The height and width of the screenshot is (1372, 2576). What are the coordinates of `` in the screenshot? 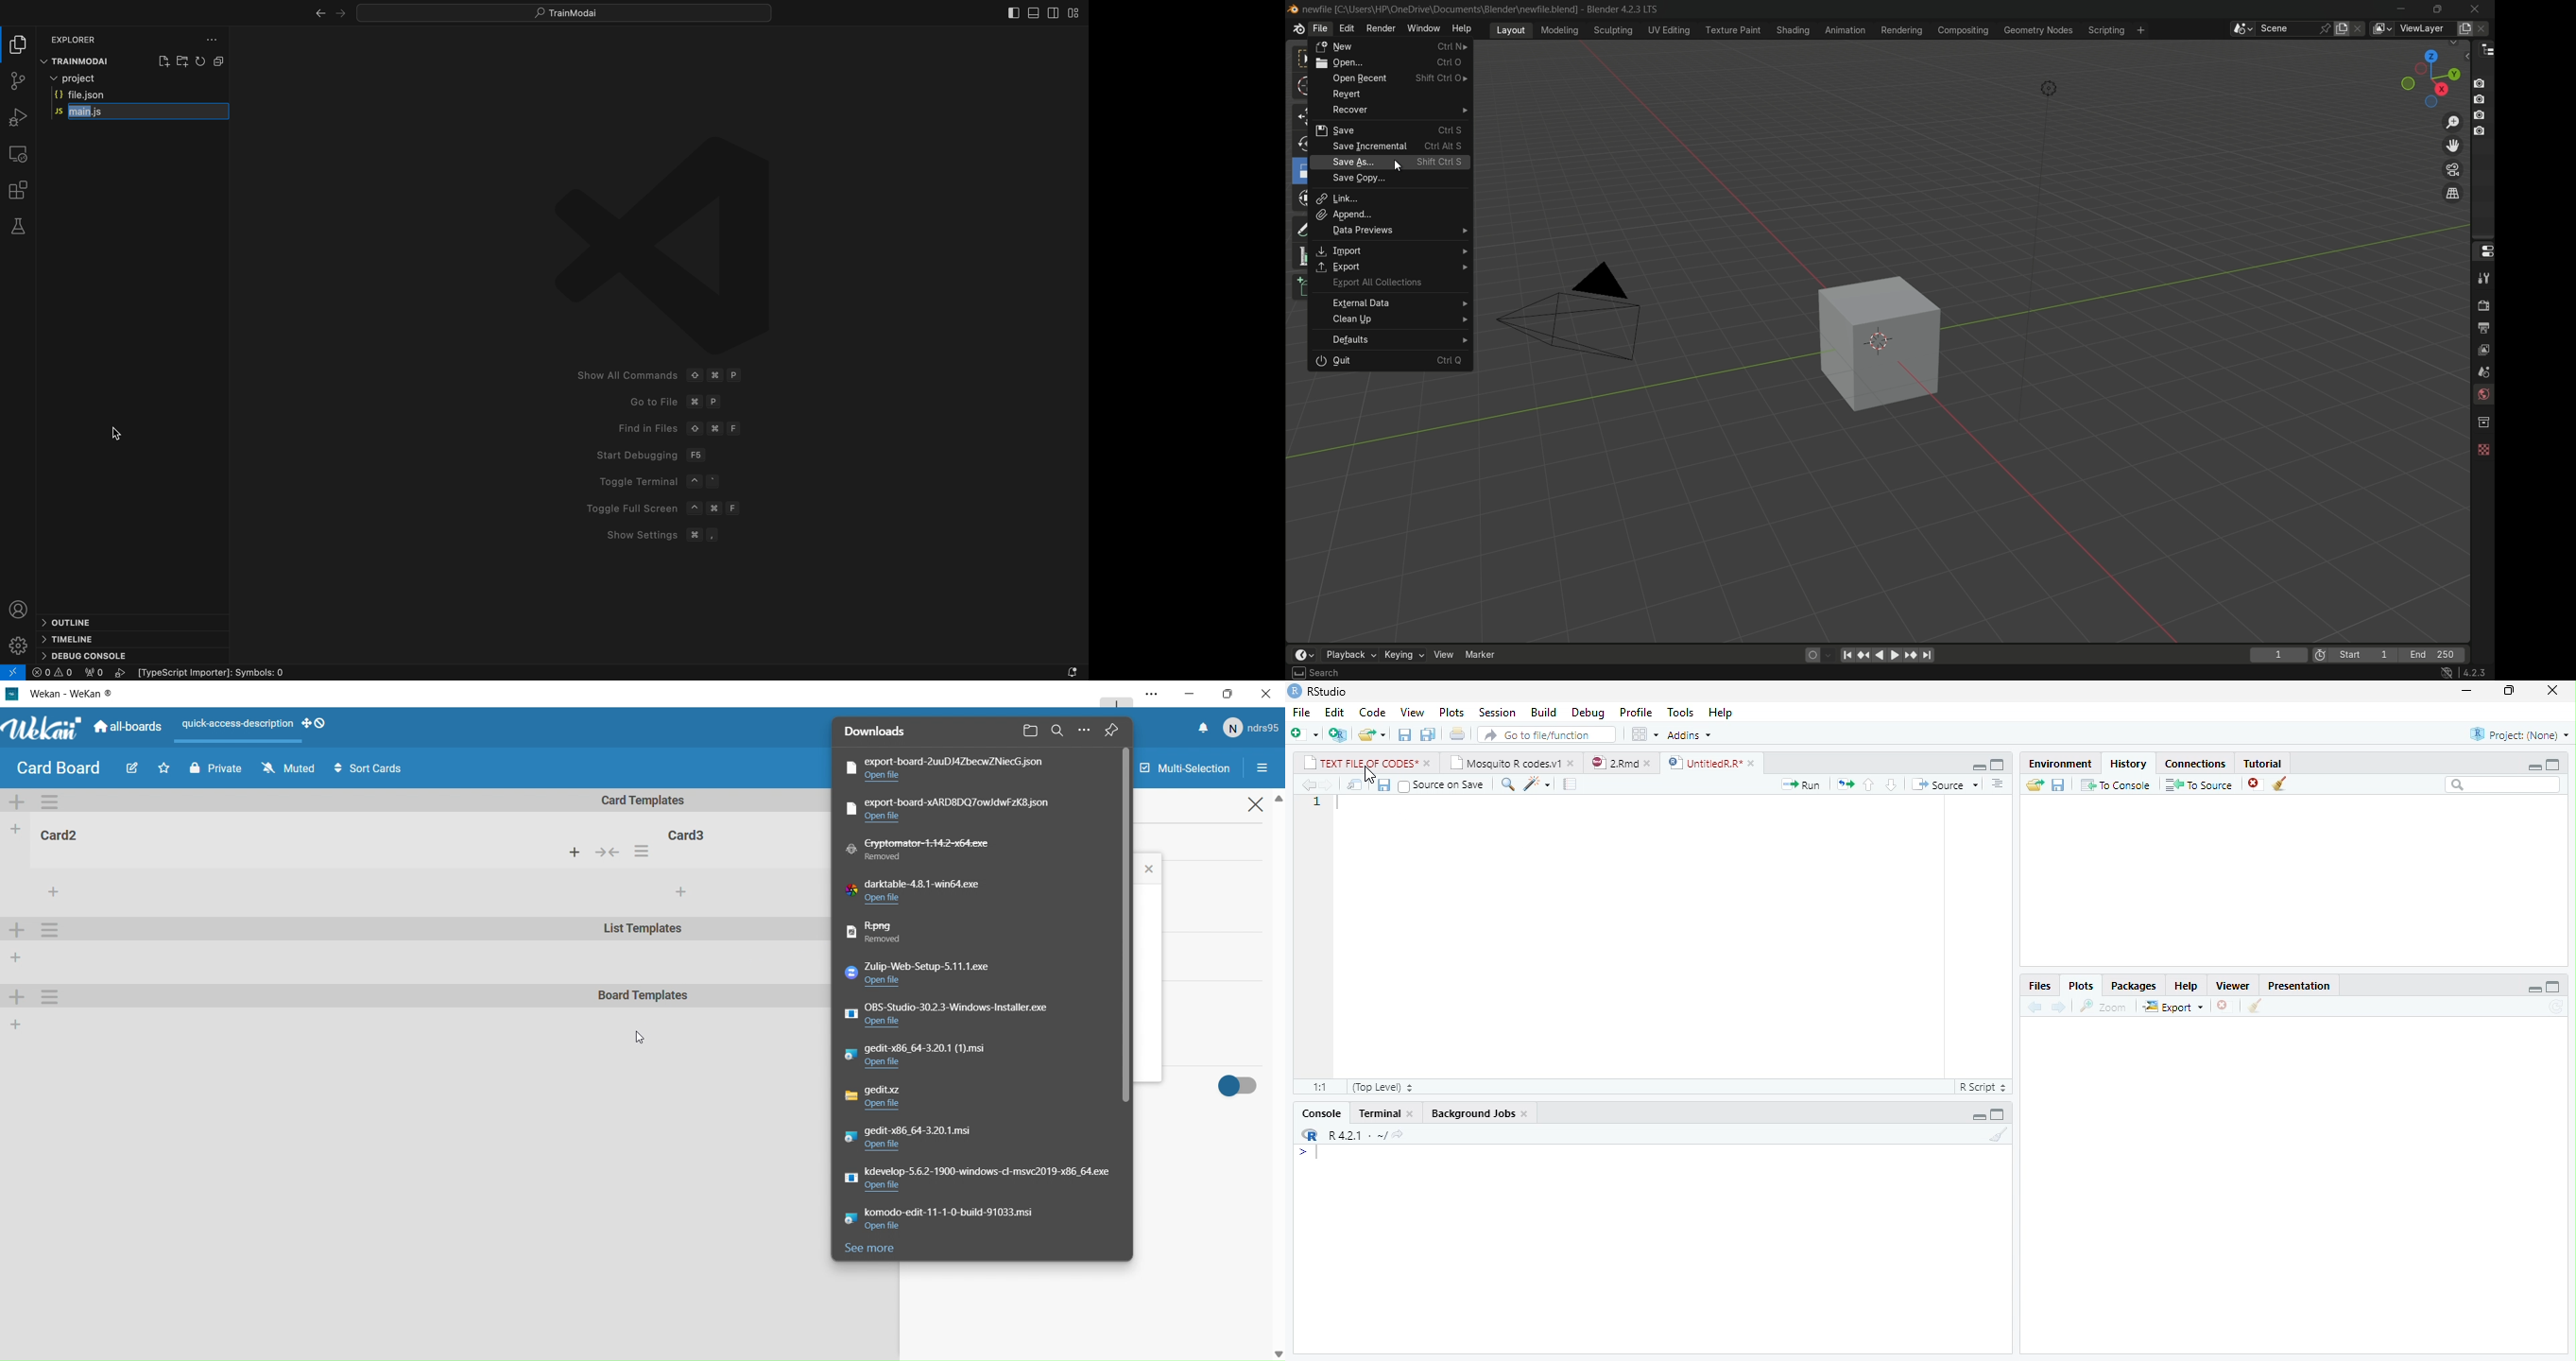 It's located at (45, 727).